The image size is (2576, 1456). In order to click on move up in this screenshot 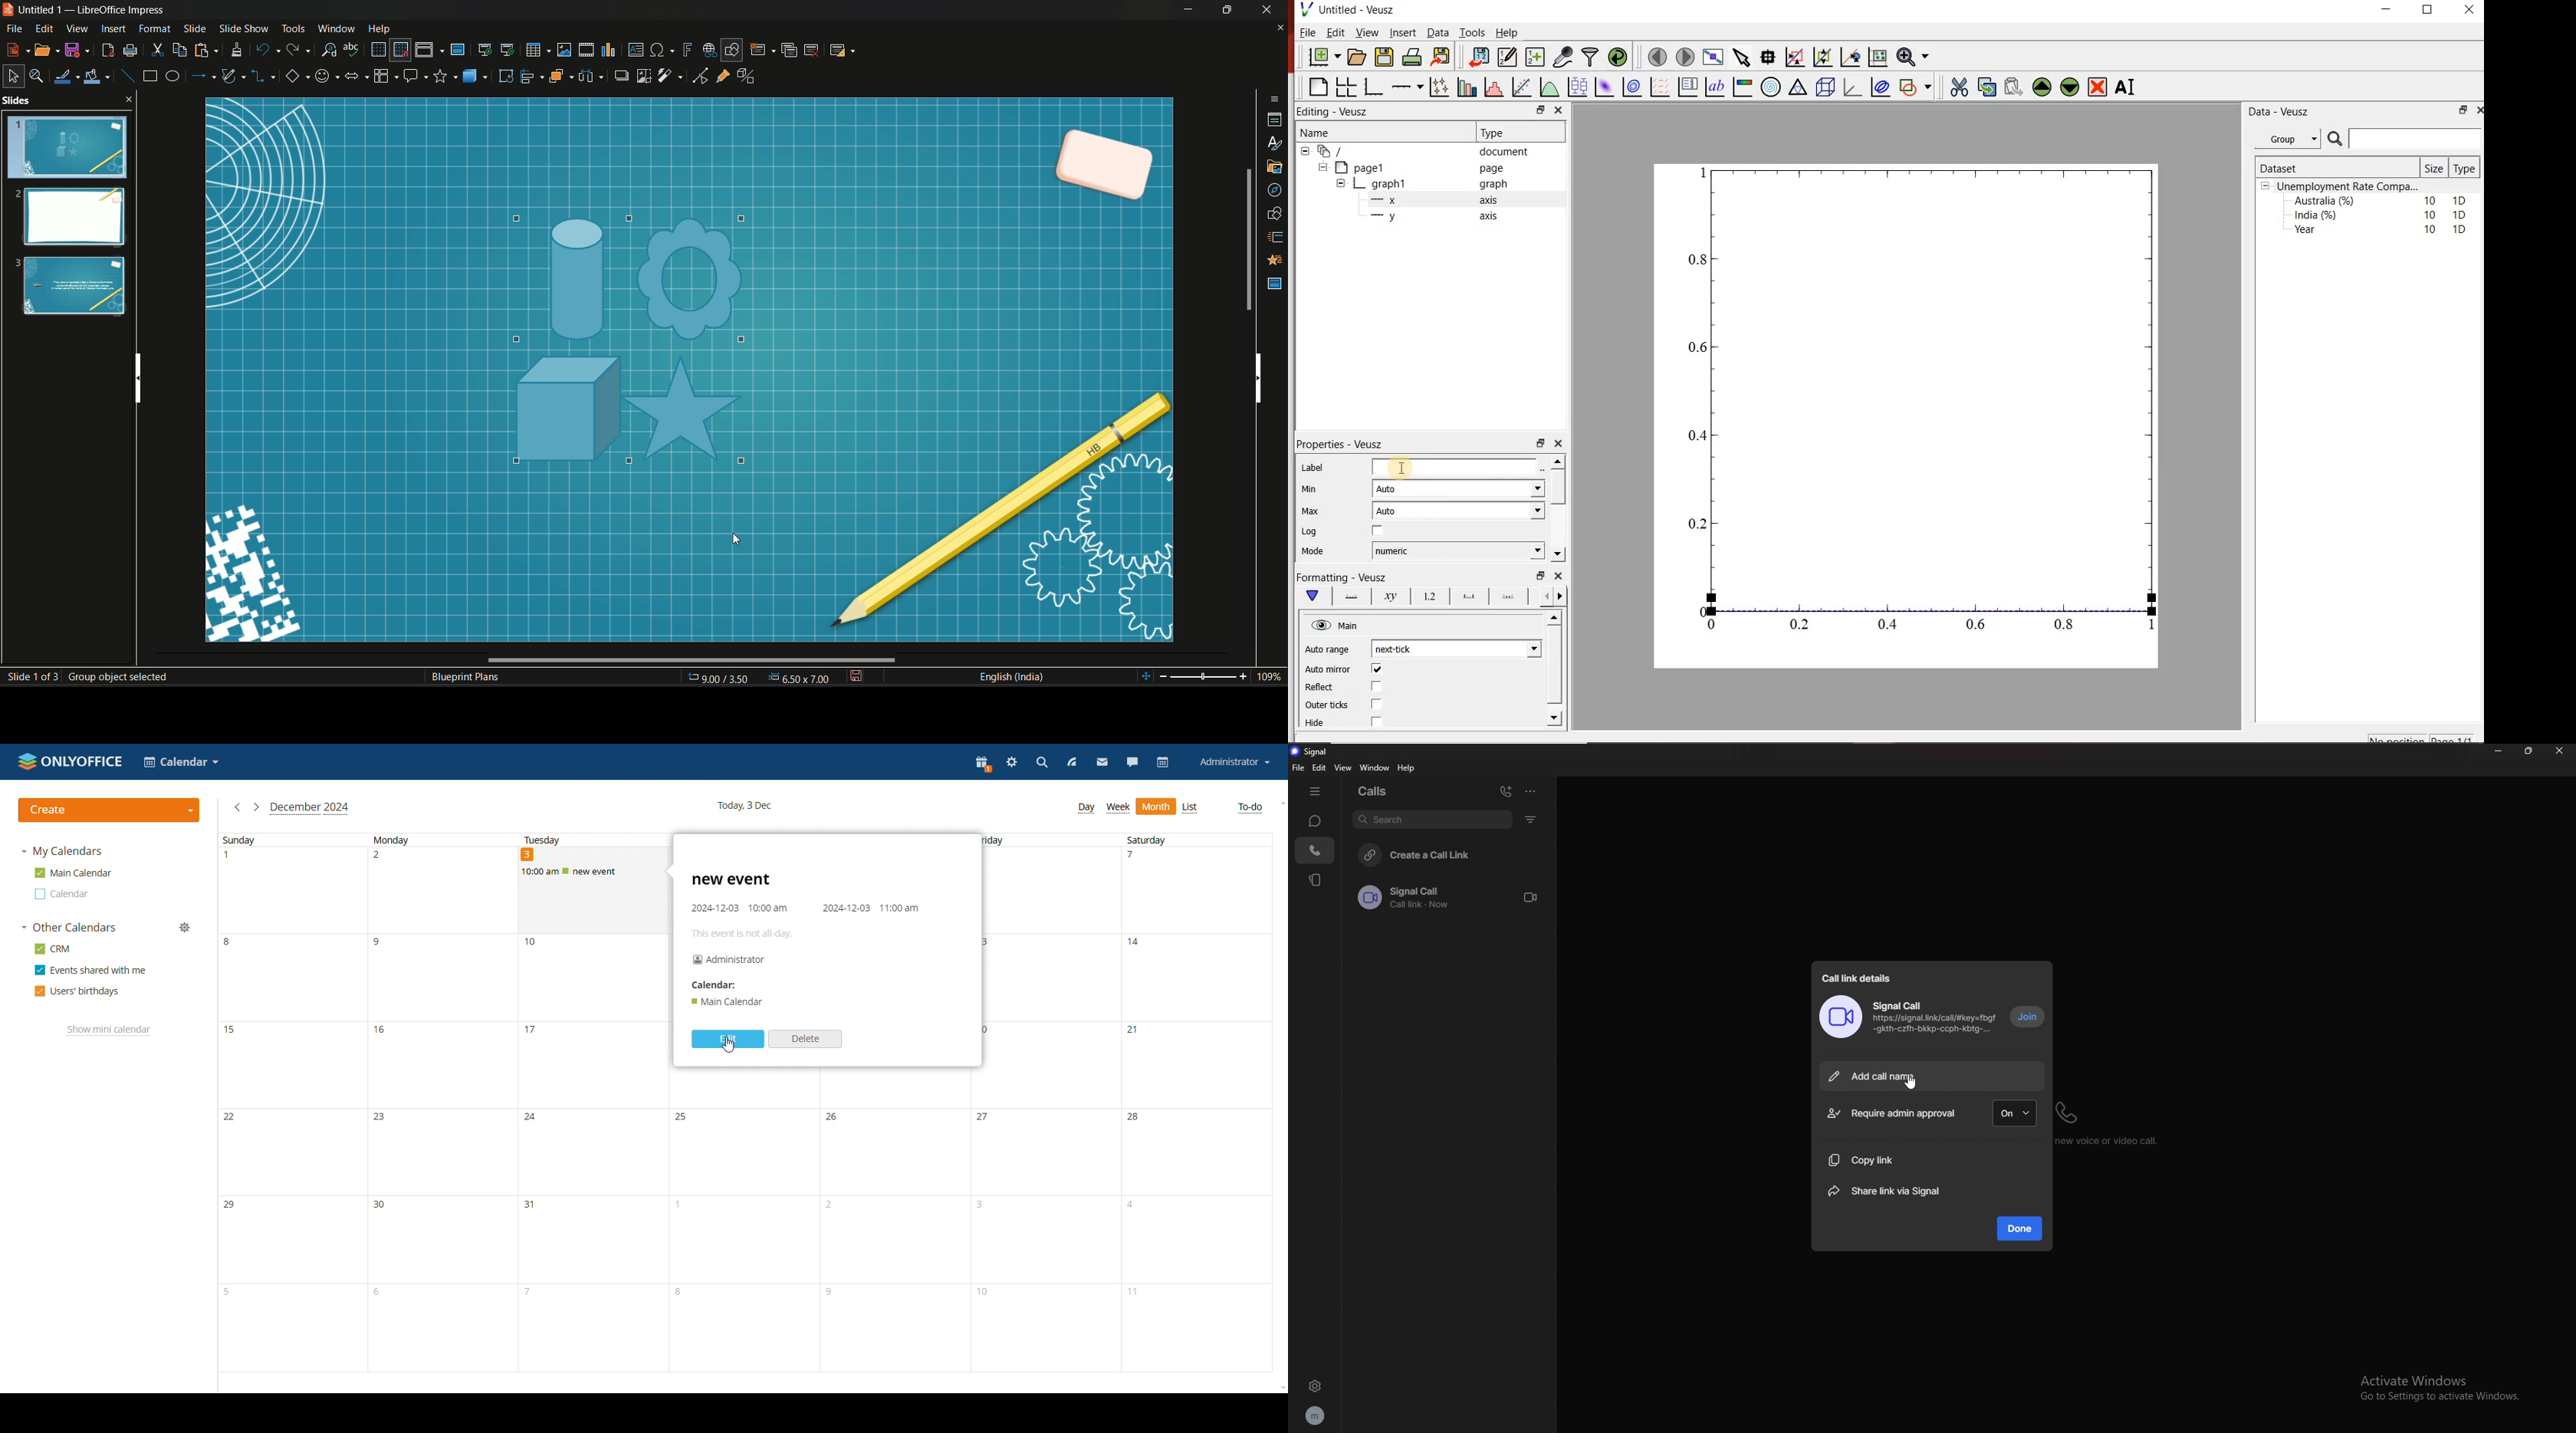, I will do `click(1558, 461)`.